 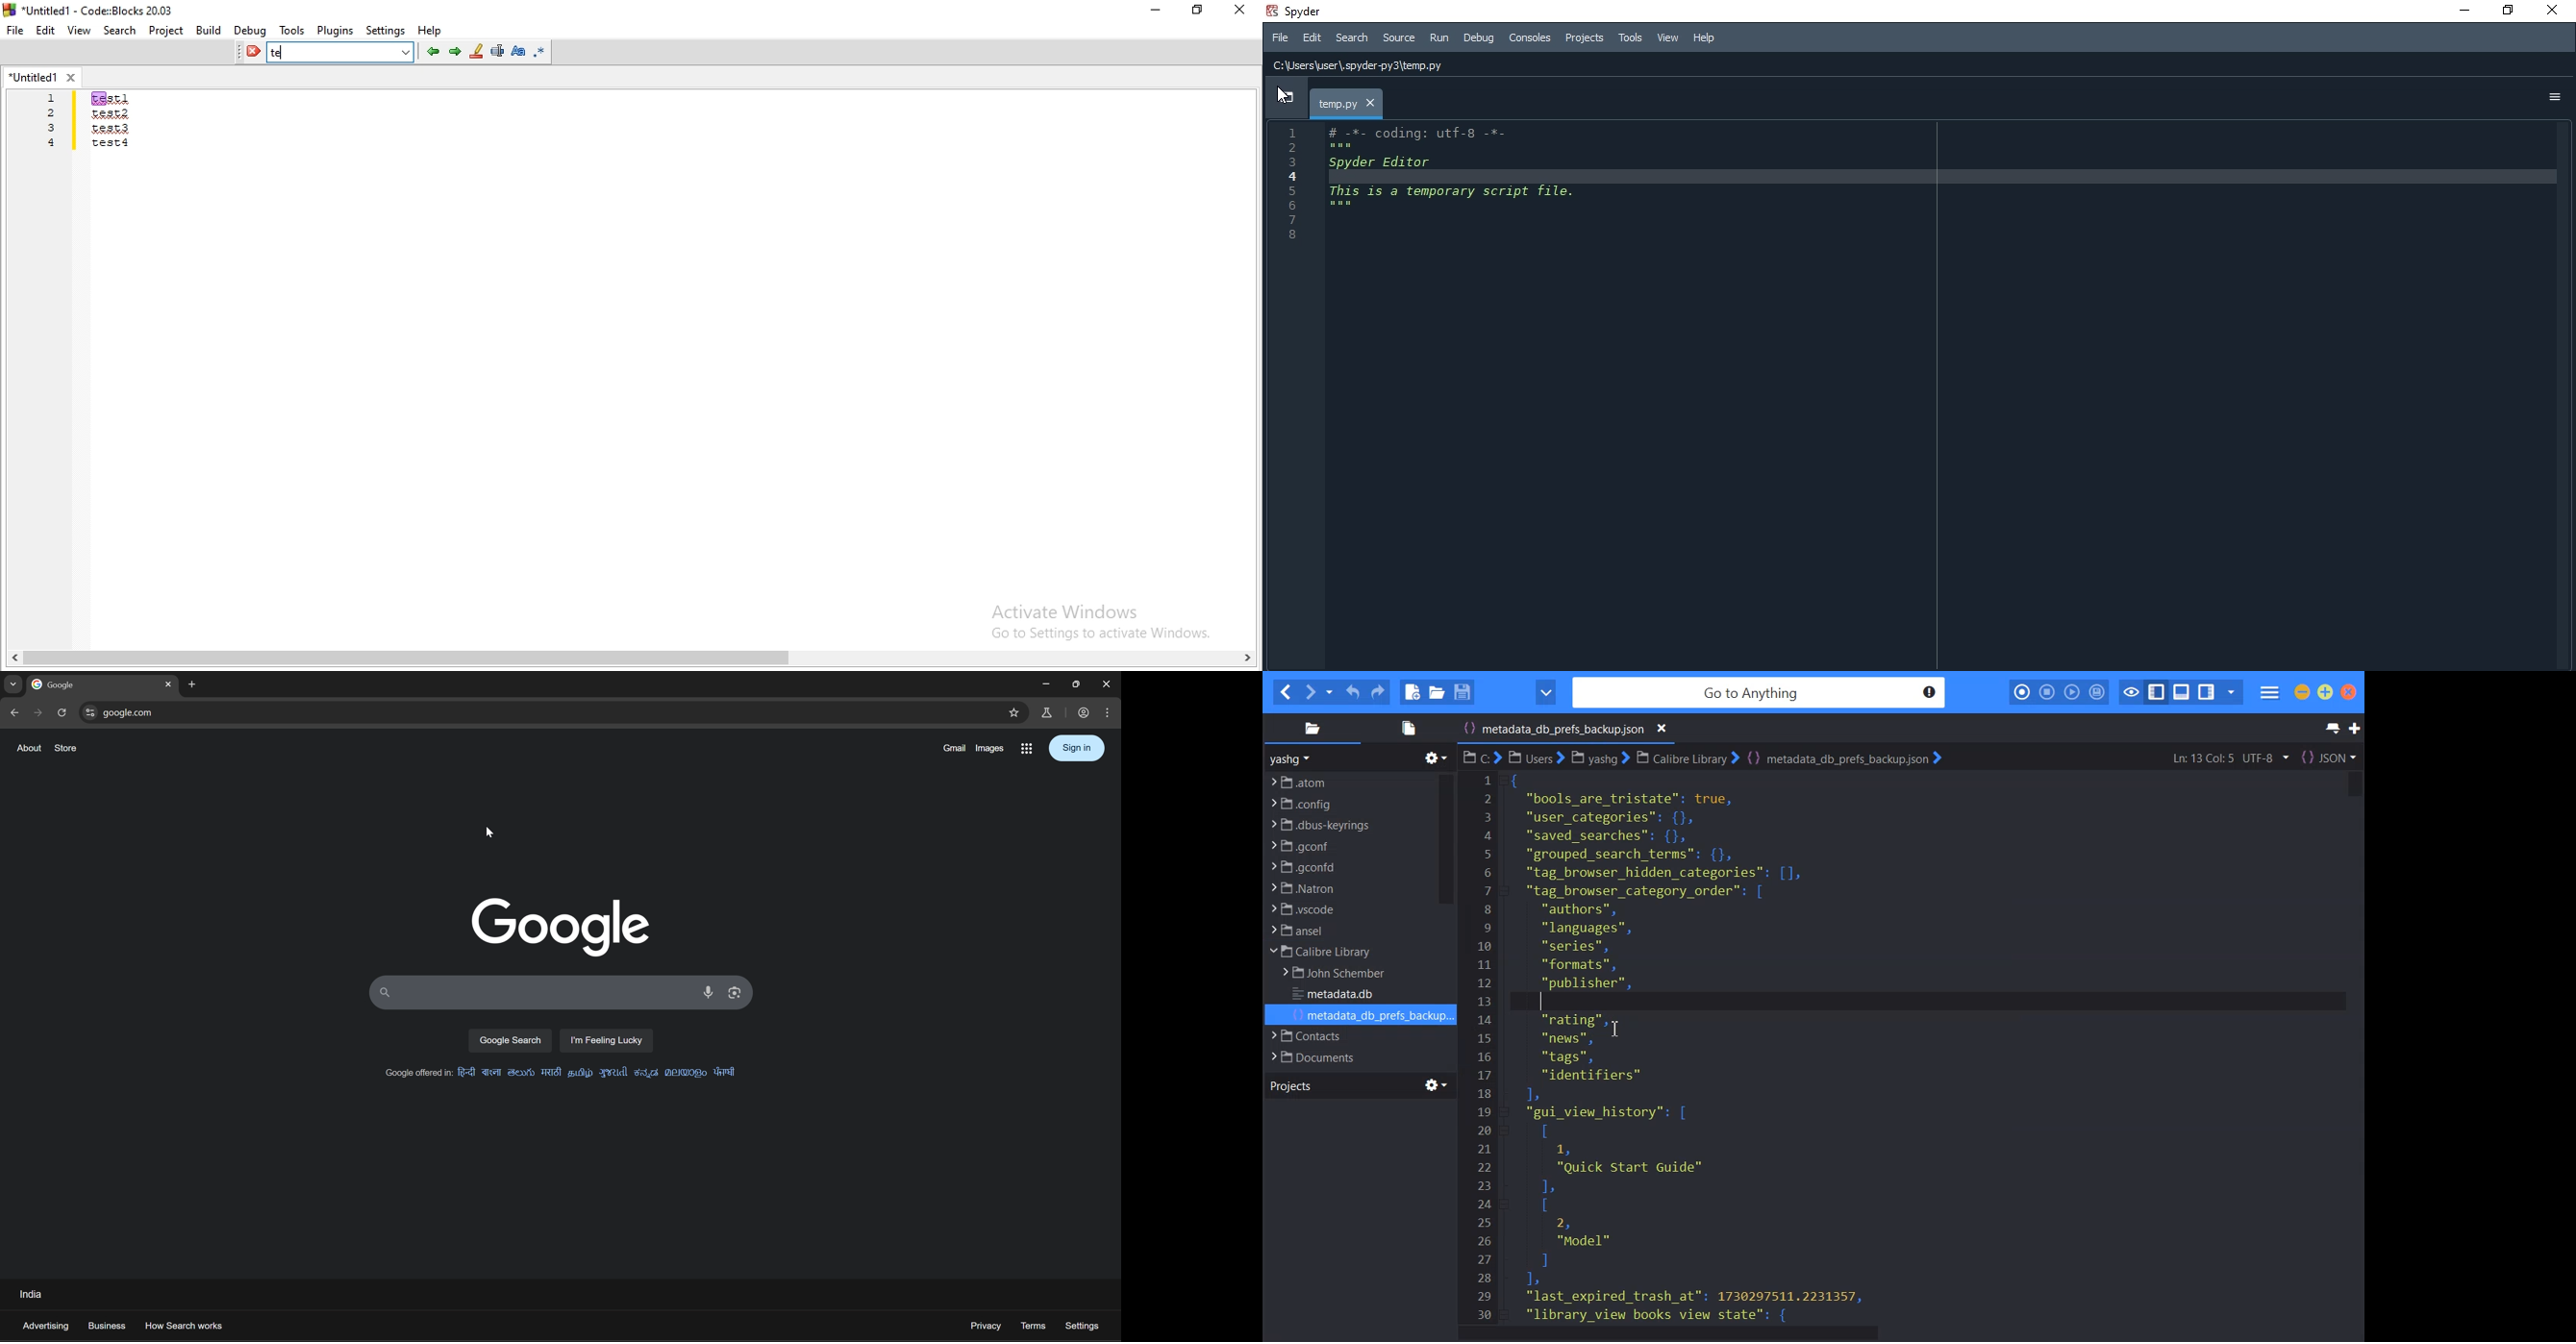 What do you see at coordinates (1045, 684) in the screenshot?
I see `minimize` at bounding box center [1045, 684].